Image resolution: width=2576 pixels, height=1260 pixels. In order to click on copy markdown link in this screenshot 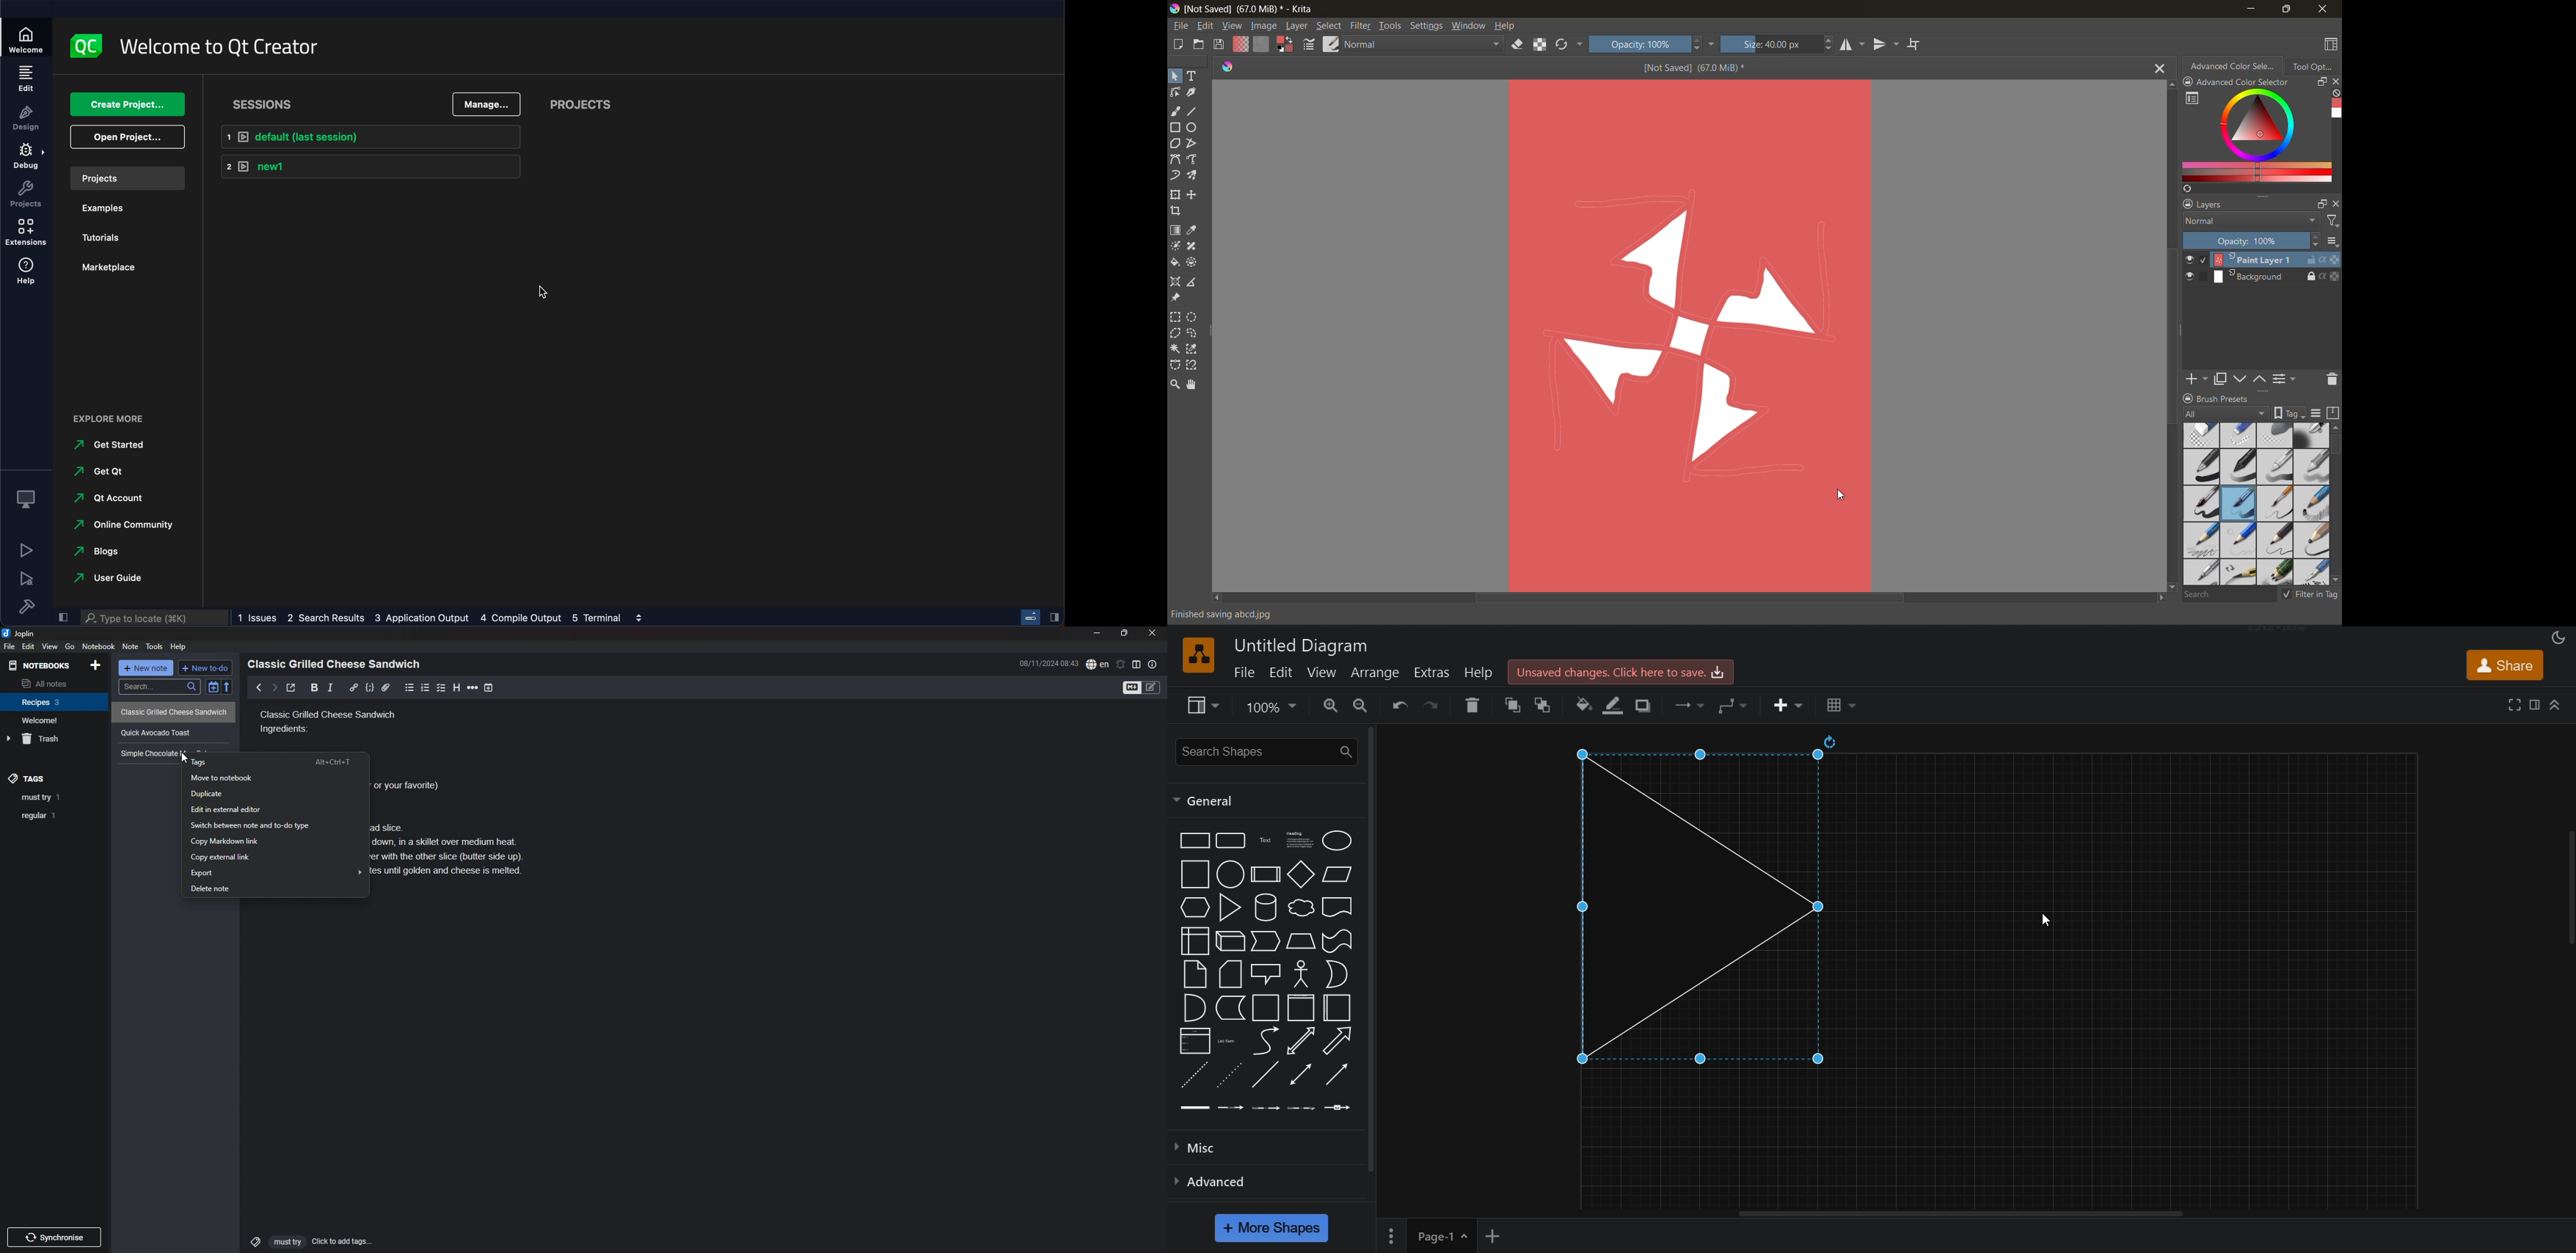, I will do `click(276, 841)`.